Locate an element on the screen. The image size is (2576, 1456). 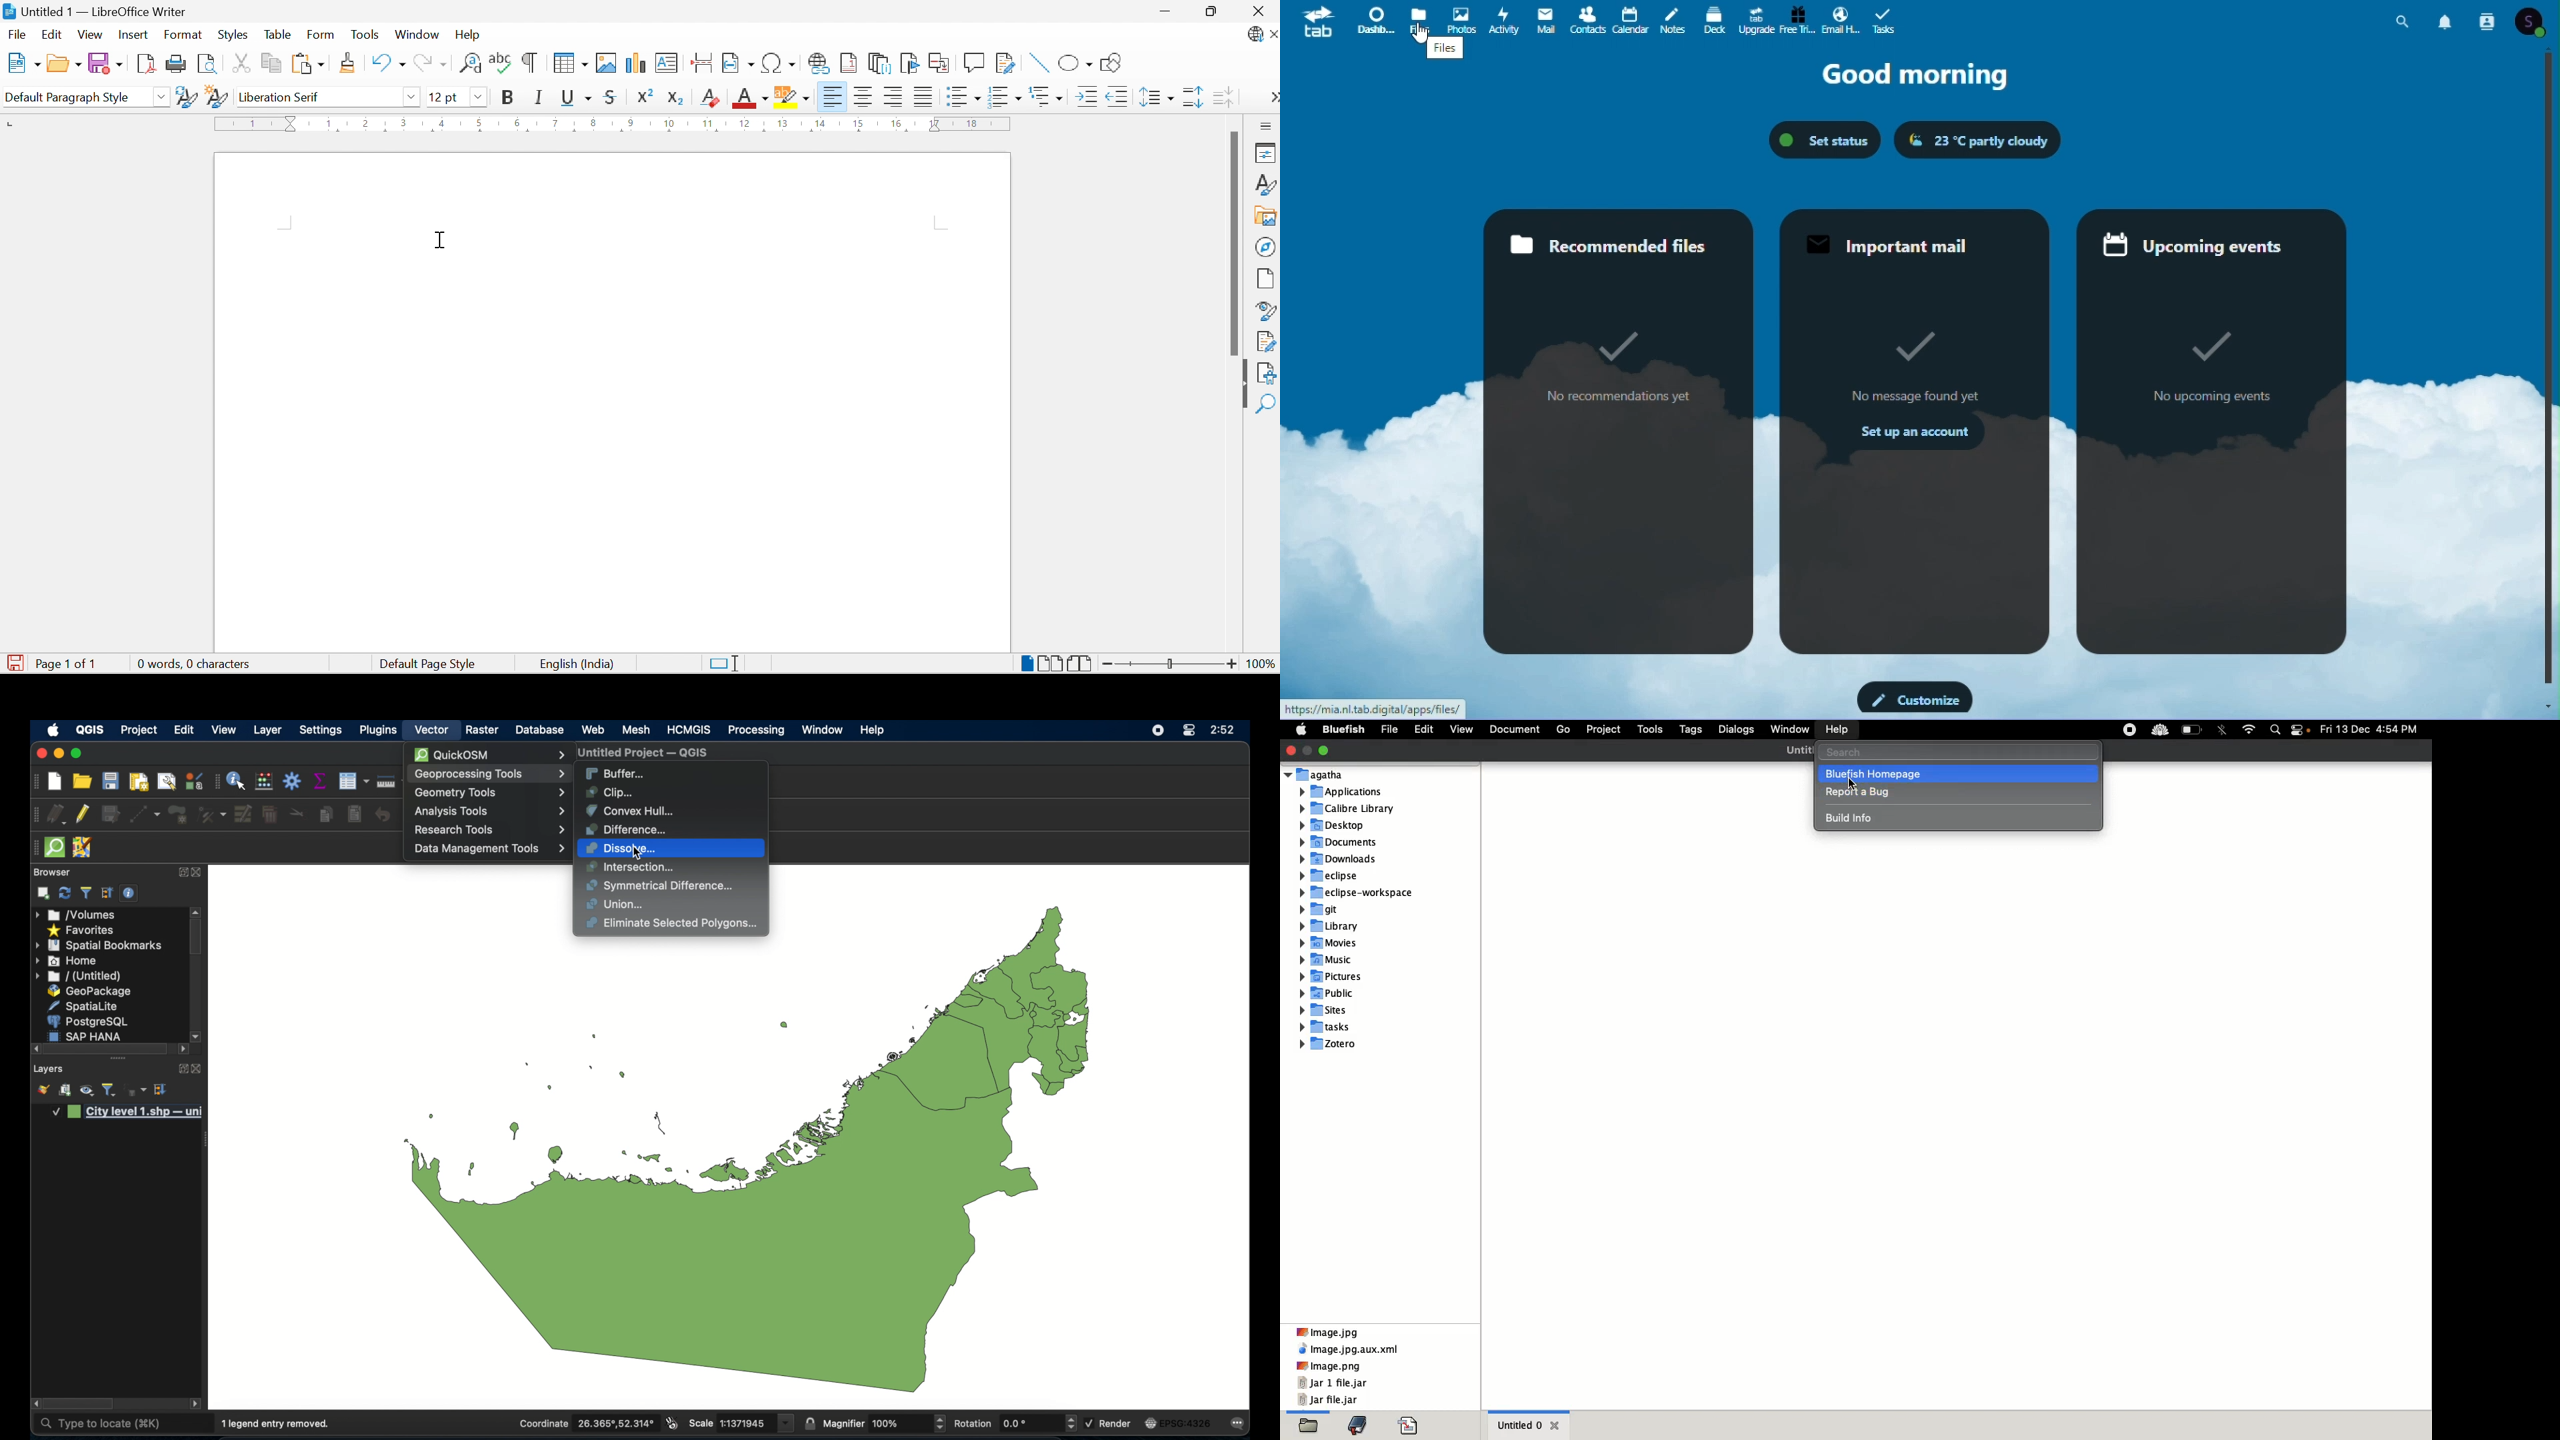
Restore Size is located at coordinates (1213, 14).